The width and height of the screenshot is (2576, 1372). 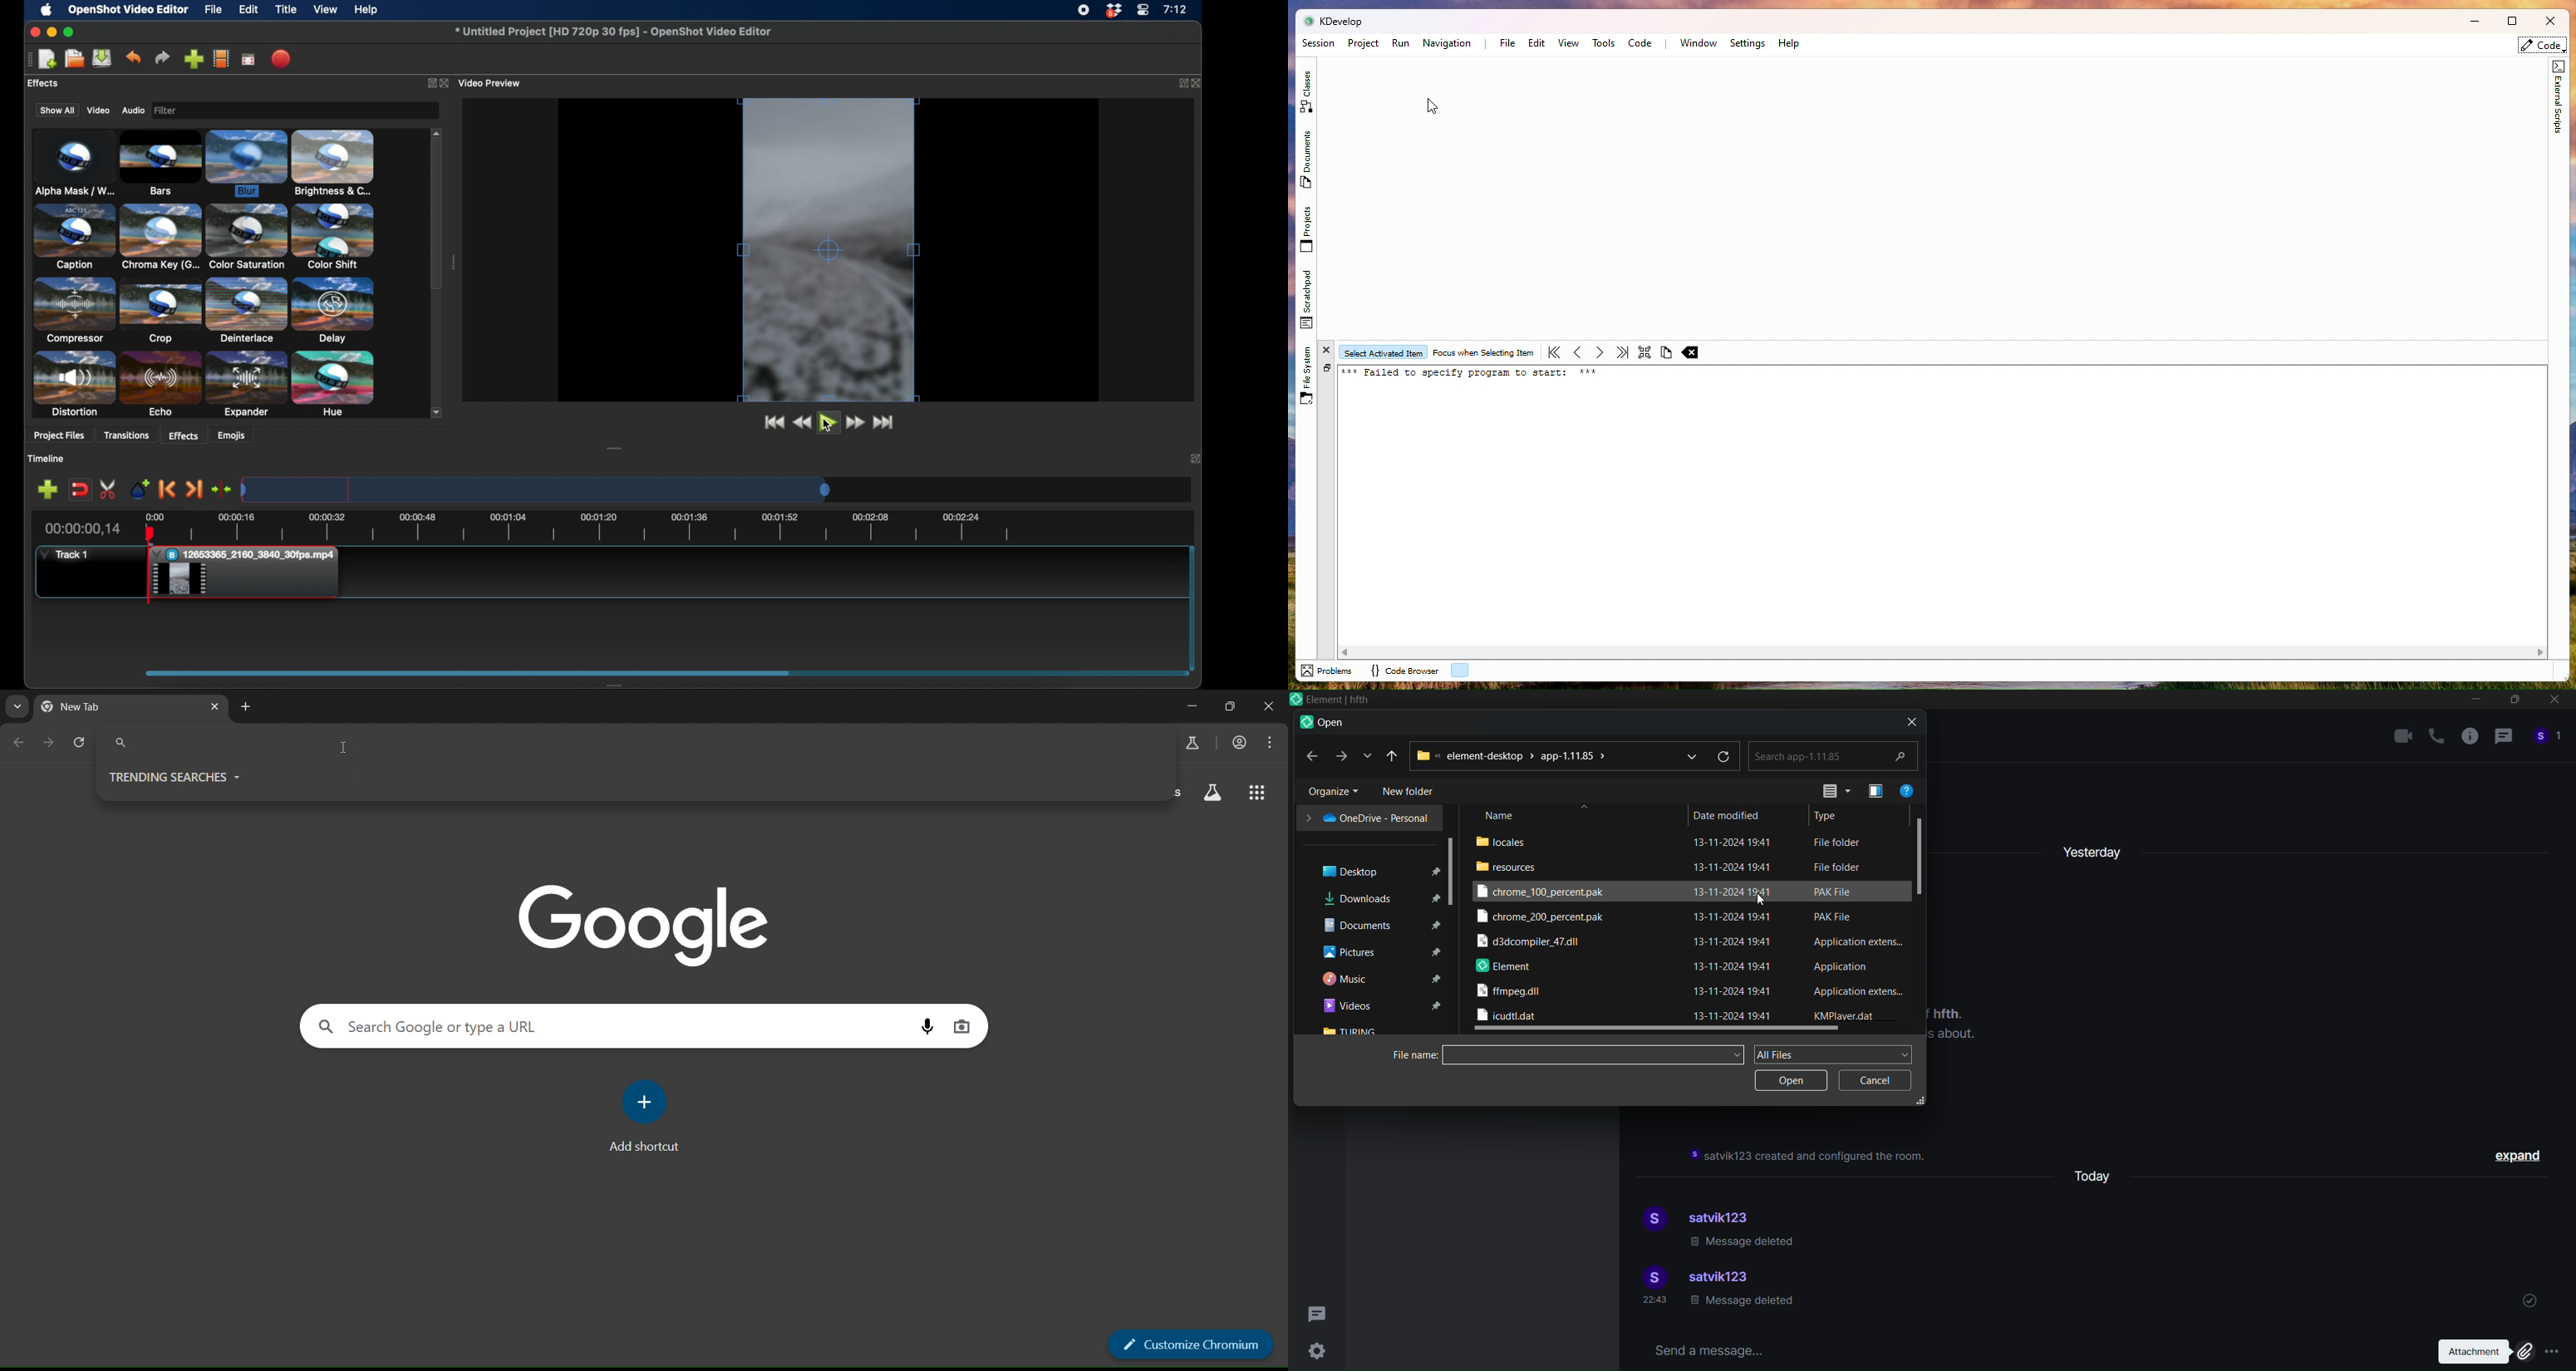 I want to click on scroll bar, so click(x=1453, y=870).